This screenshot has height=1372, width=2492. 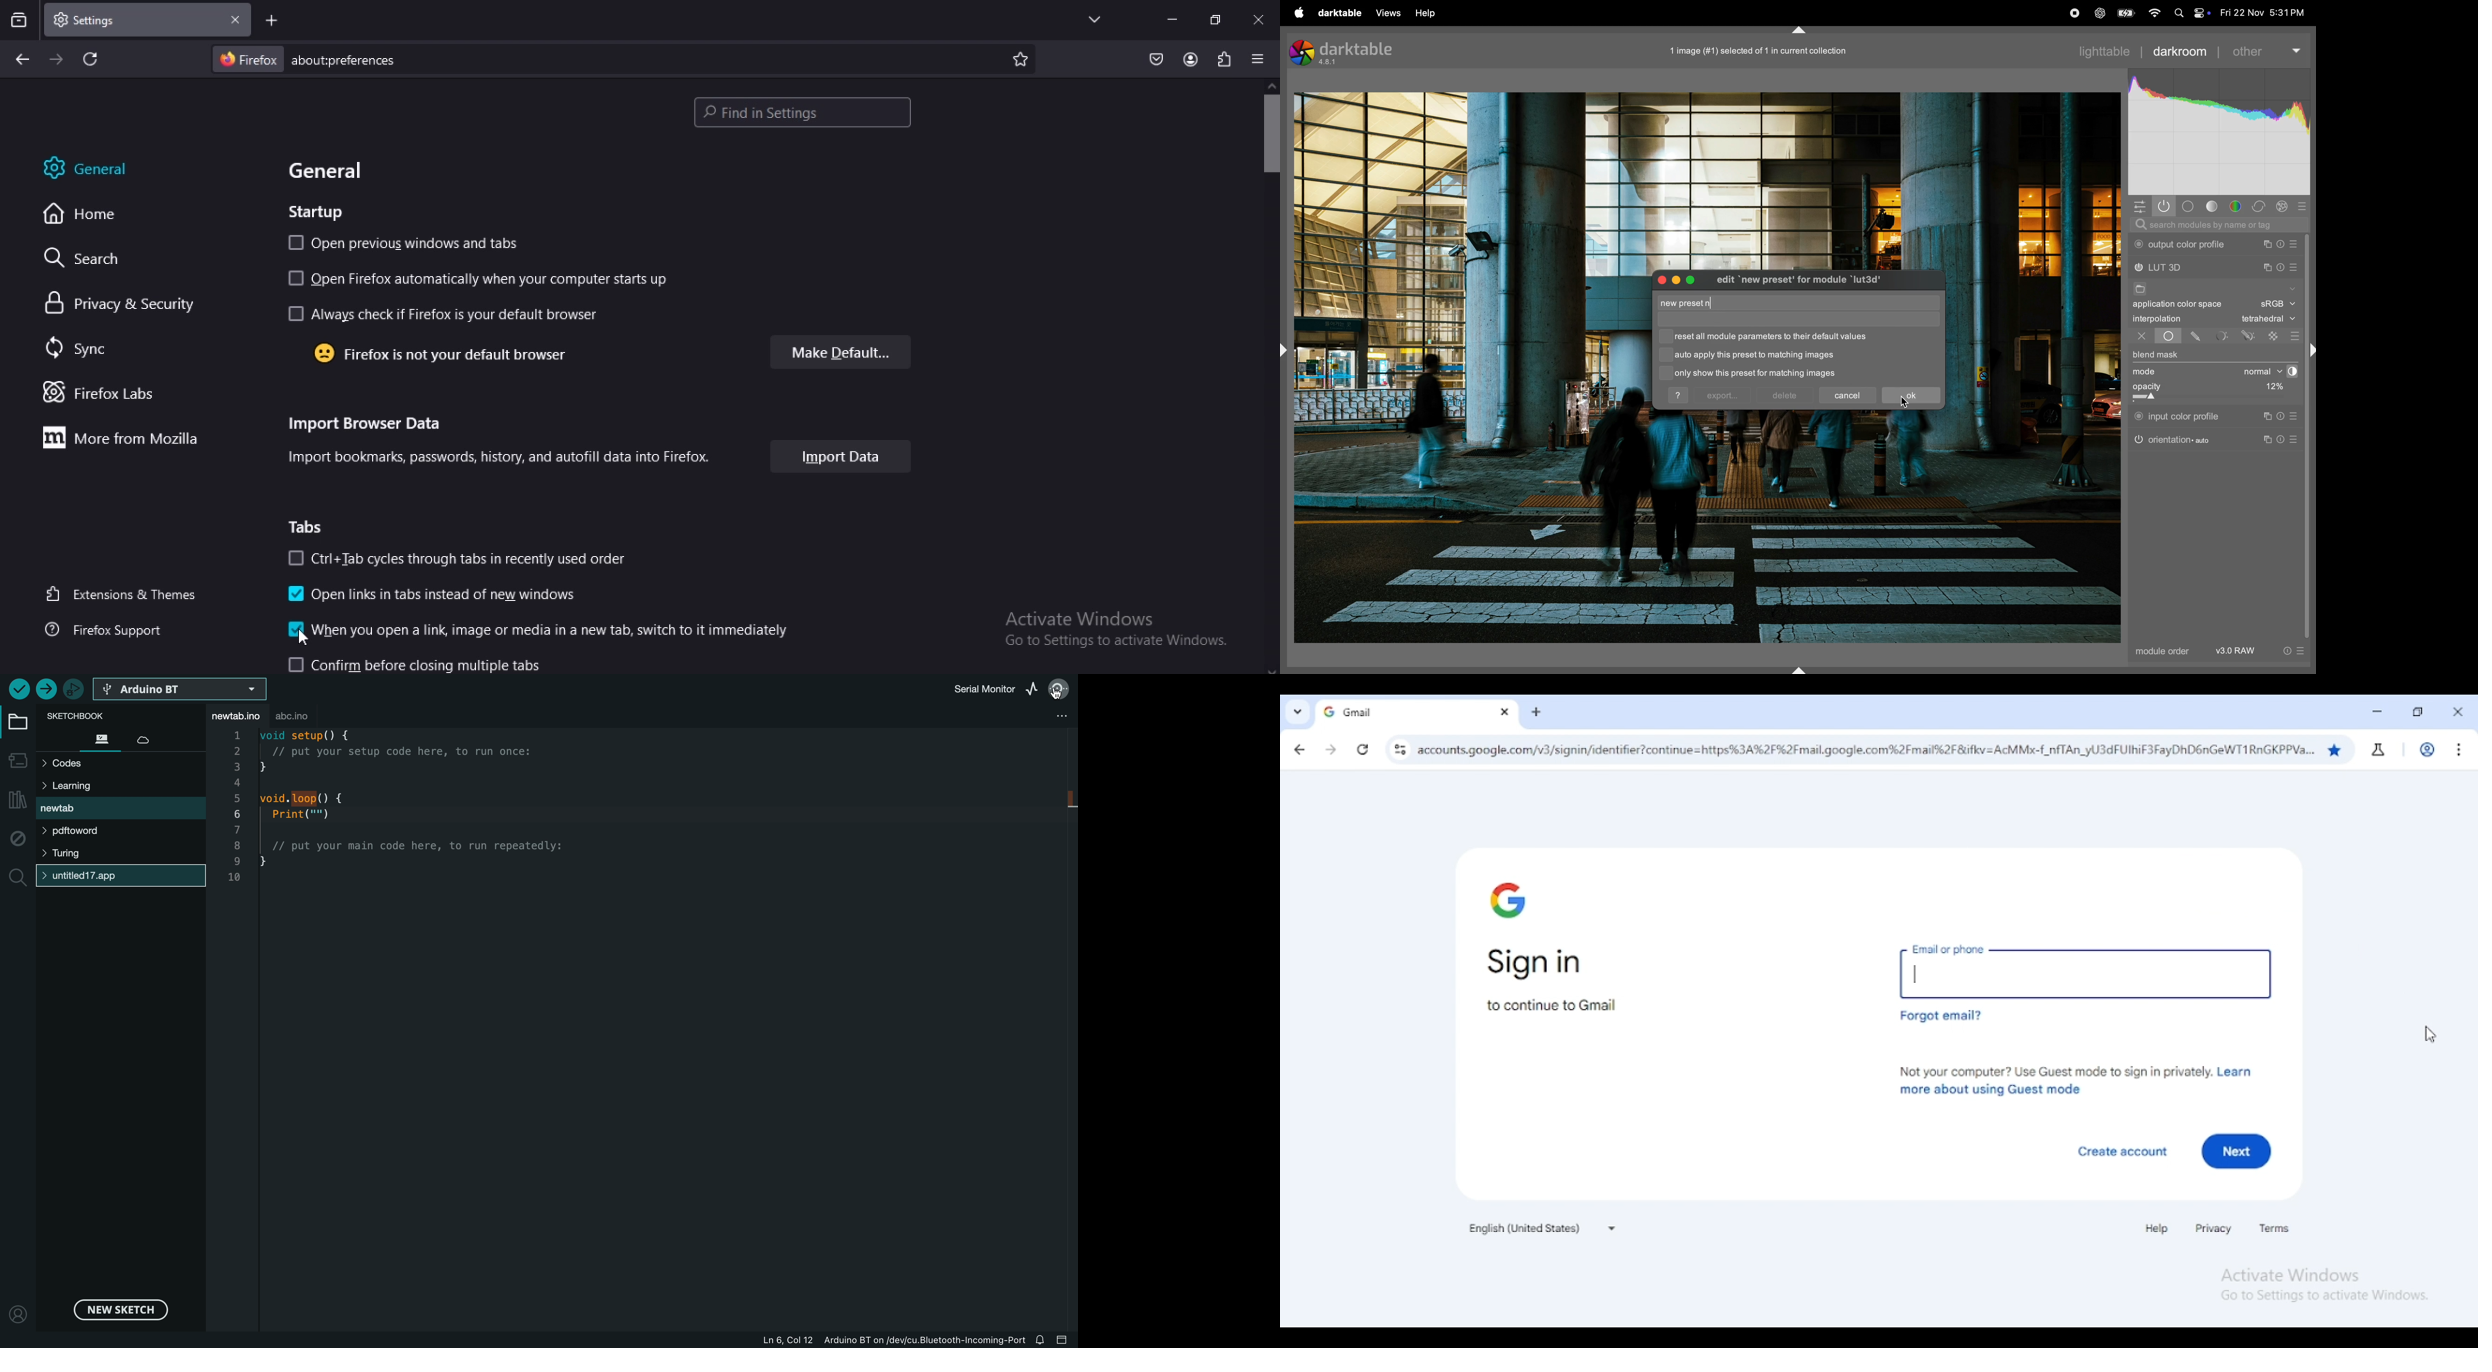 What do you see at coordinates (2269, 320) in the screenshot?
I see `tetrahedral` at bounding box center [2269, 320].